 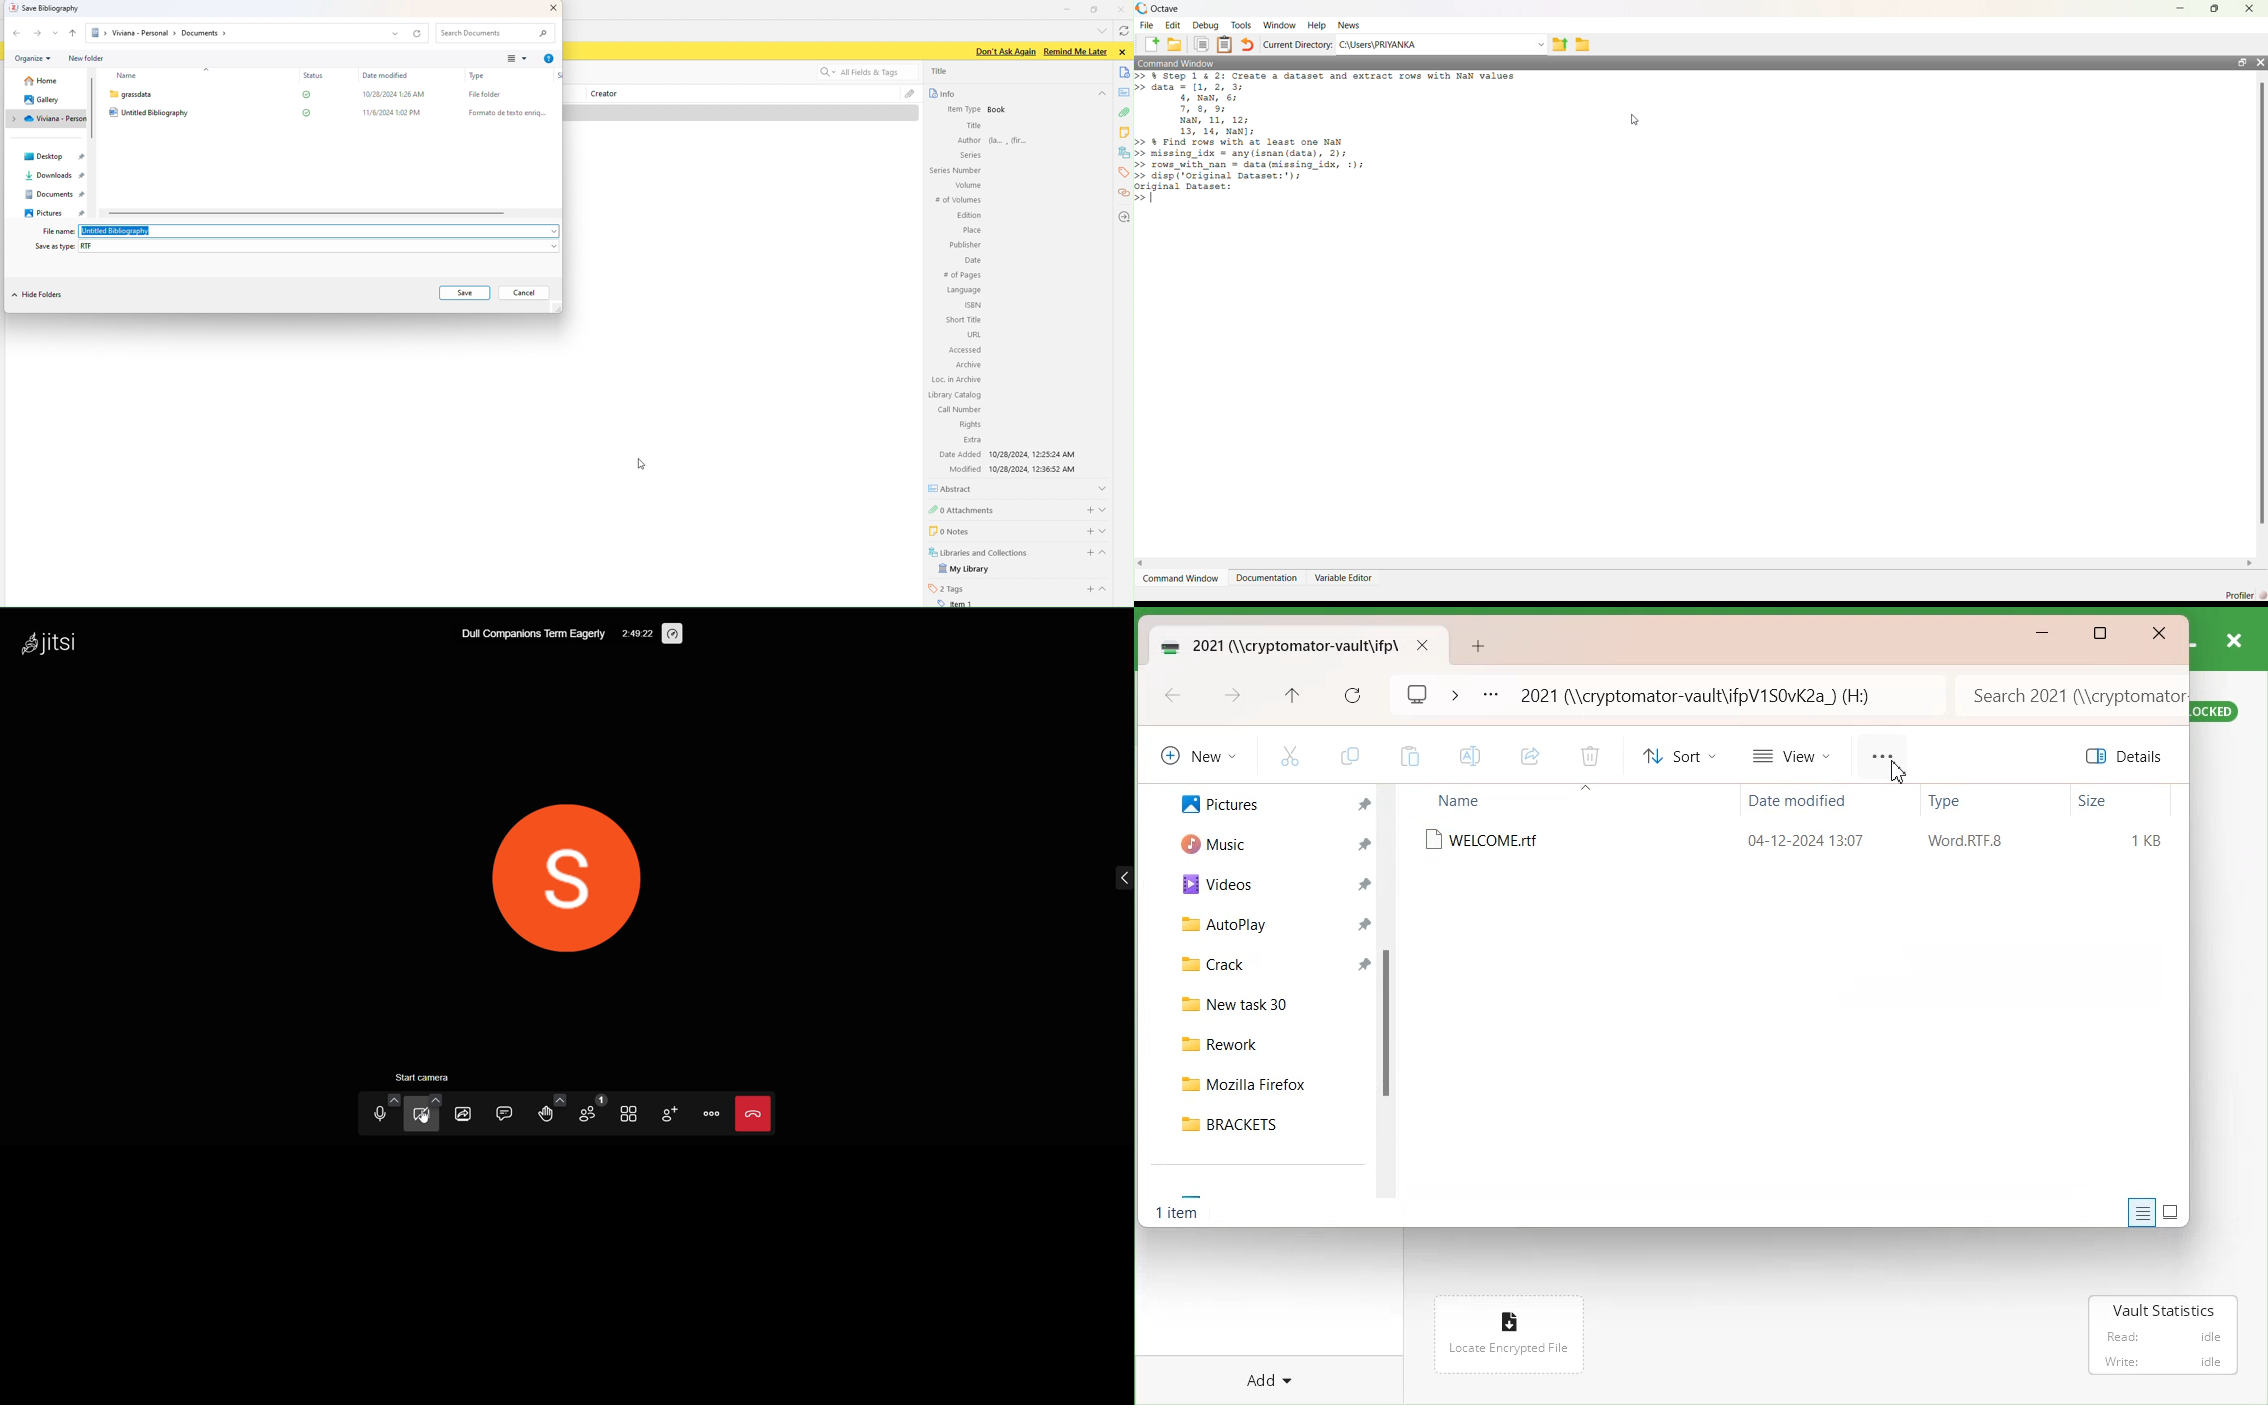 I want to click on # of Pages, so click(x=961, y=276).